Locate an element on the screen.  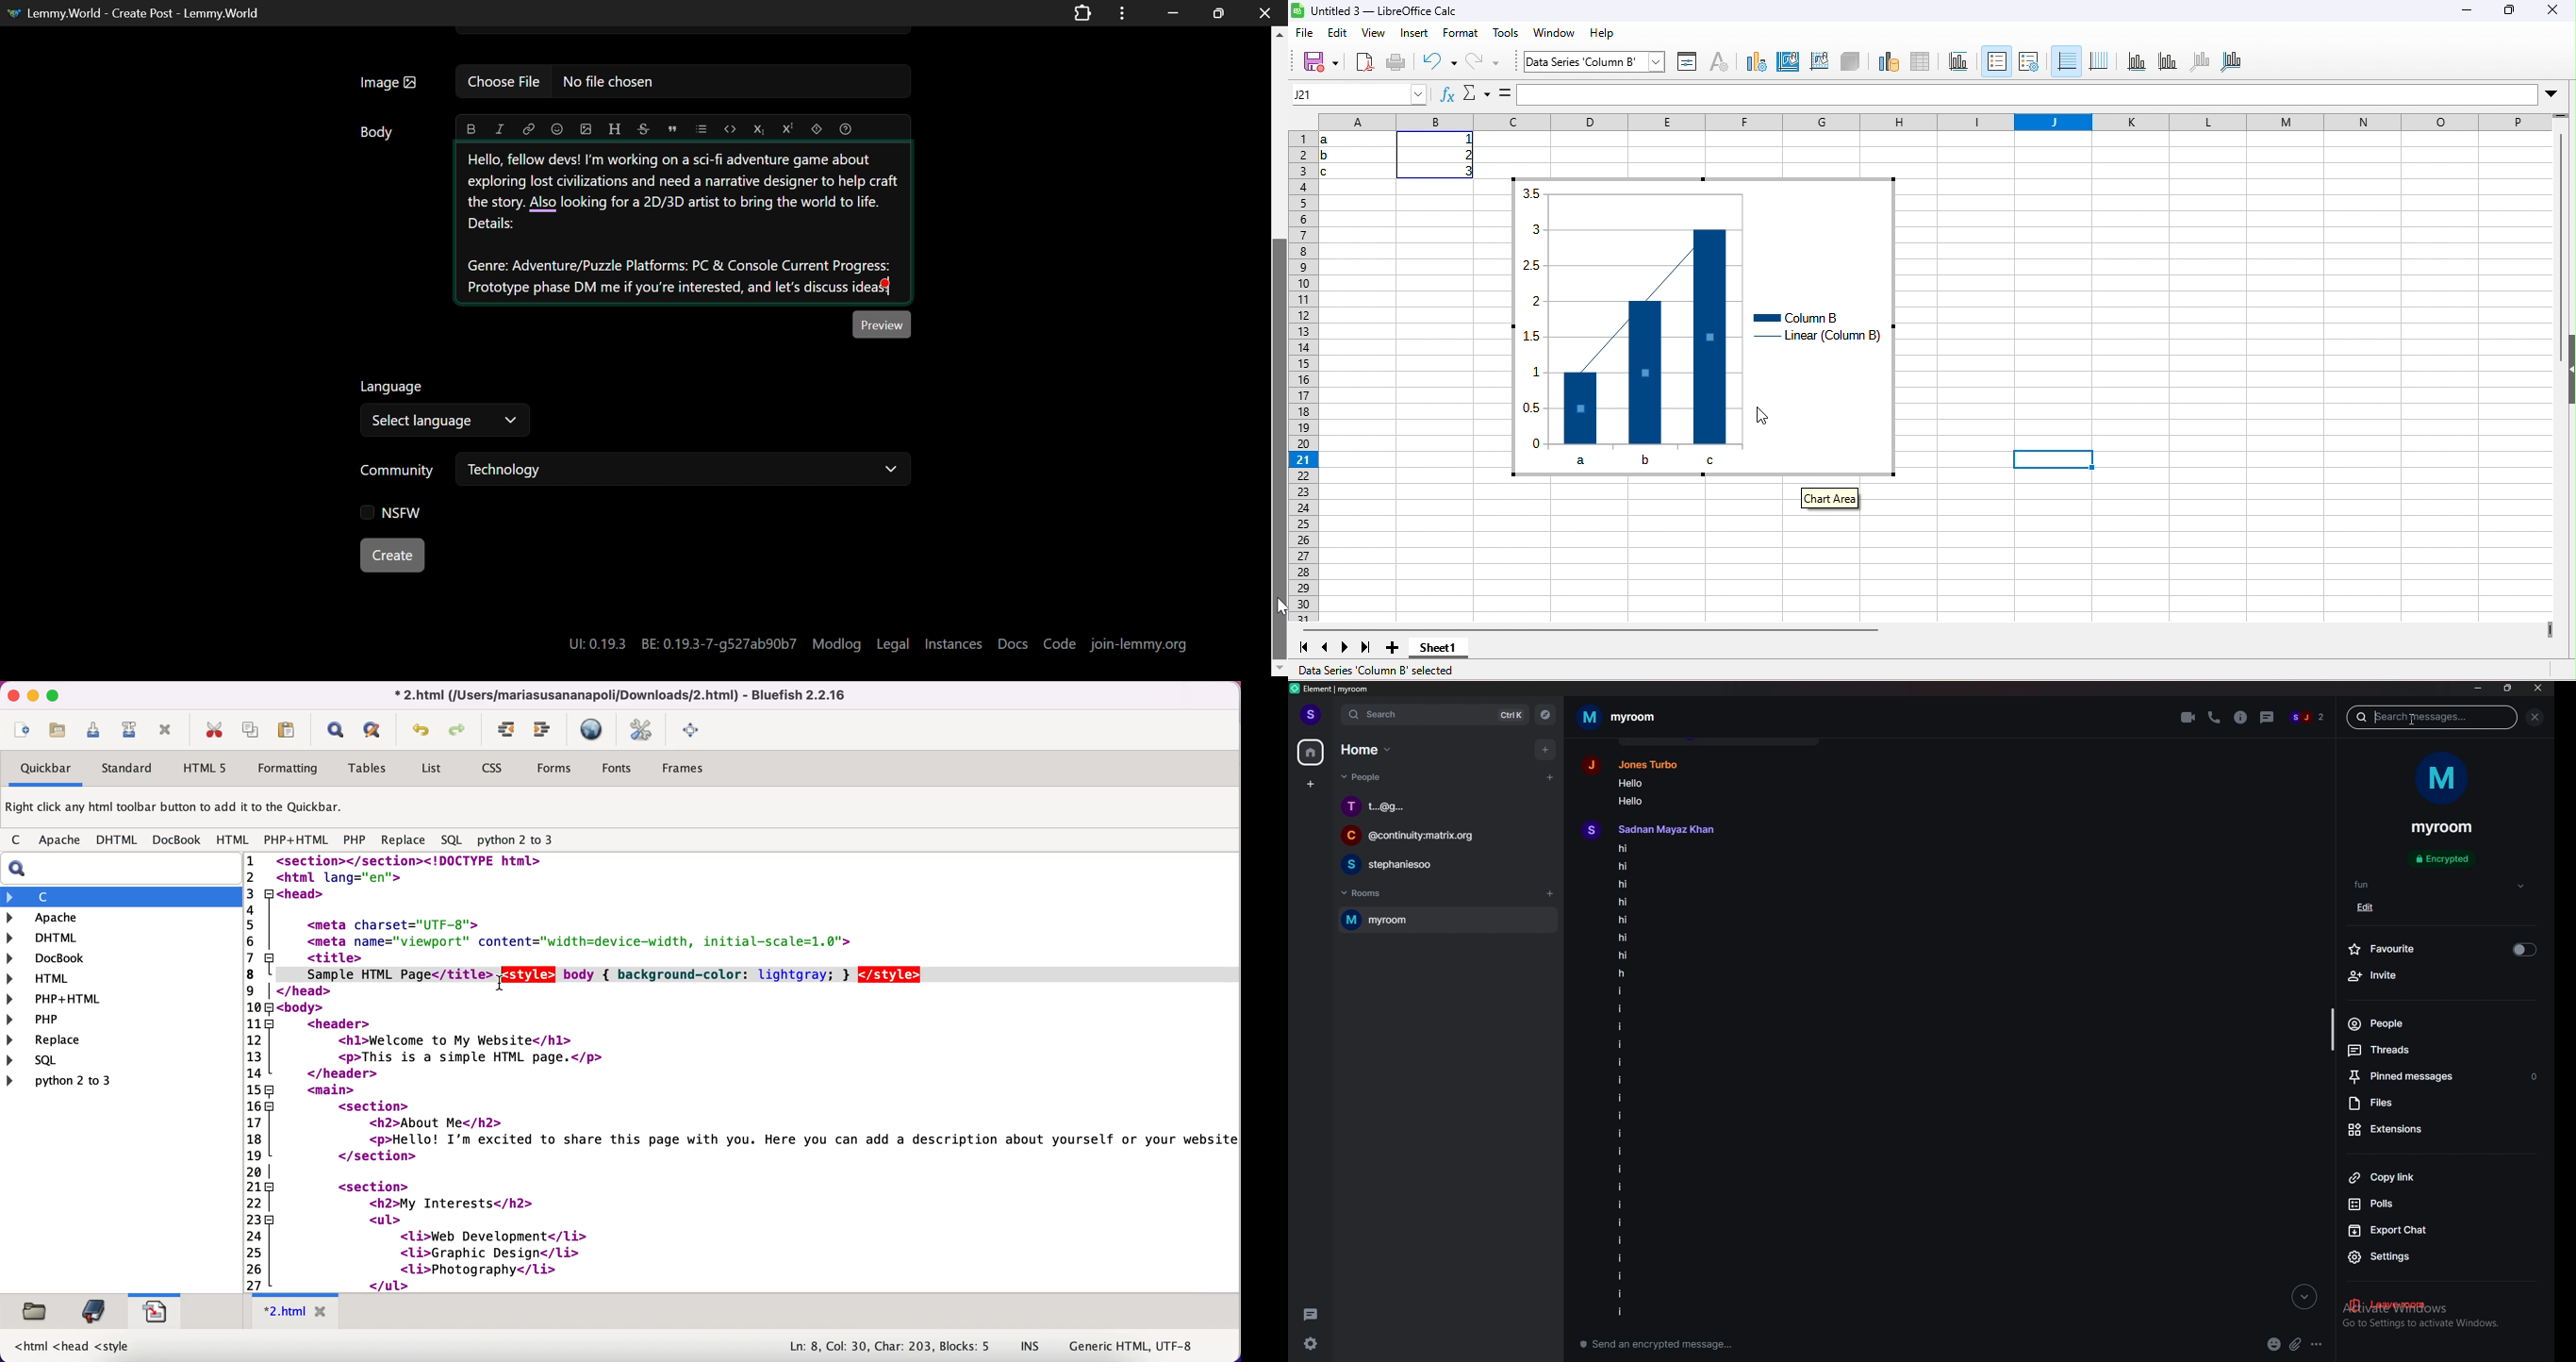
chat is located at coordinates (1444, 807).